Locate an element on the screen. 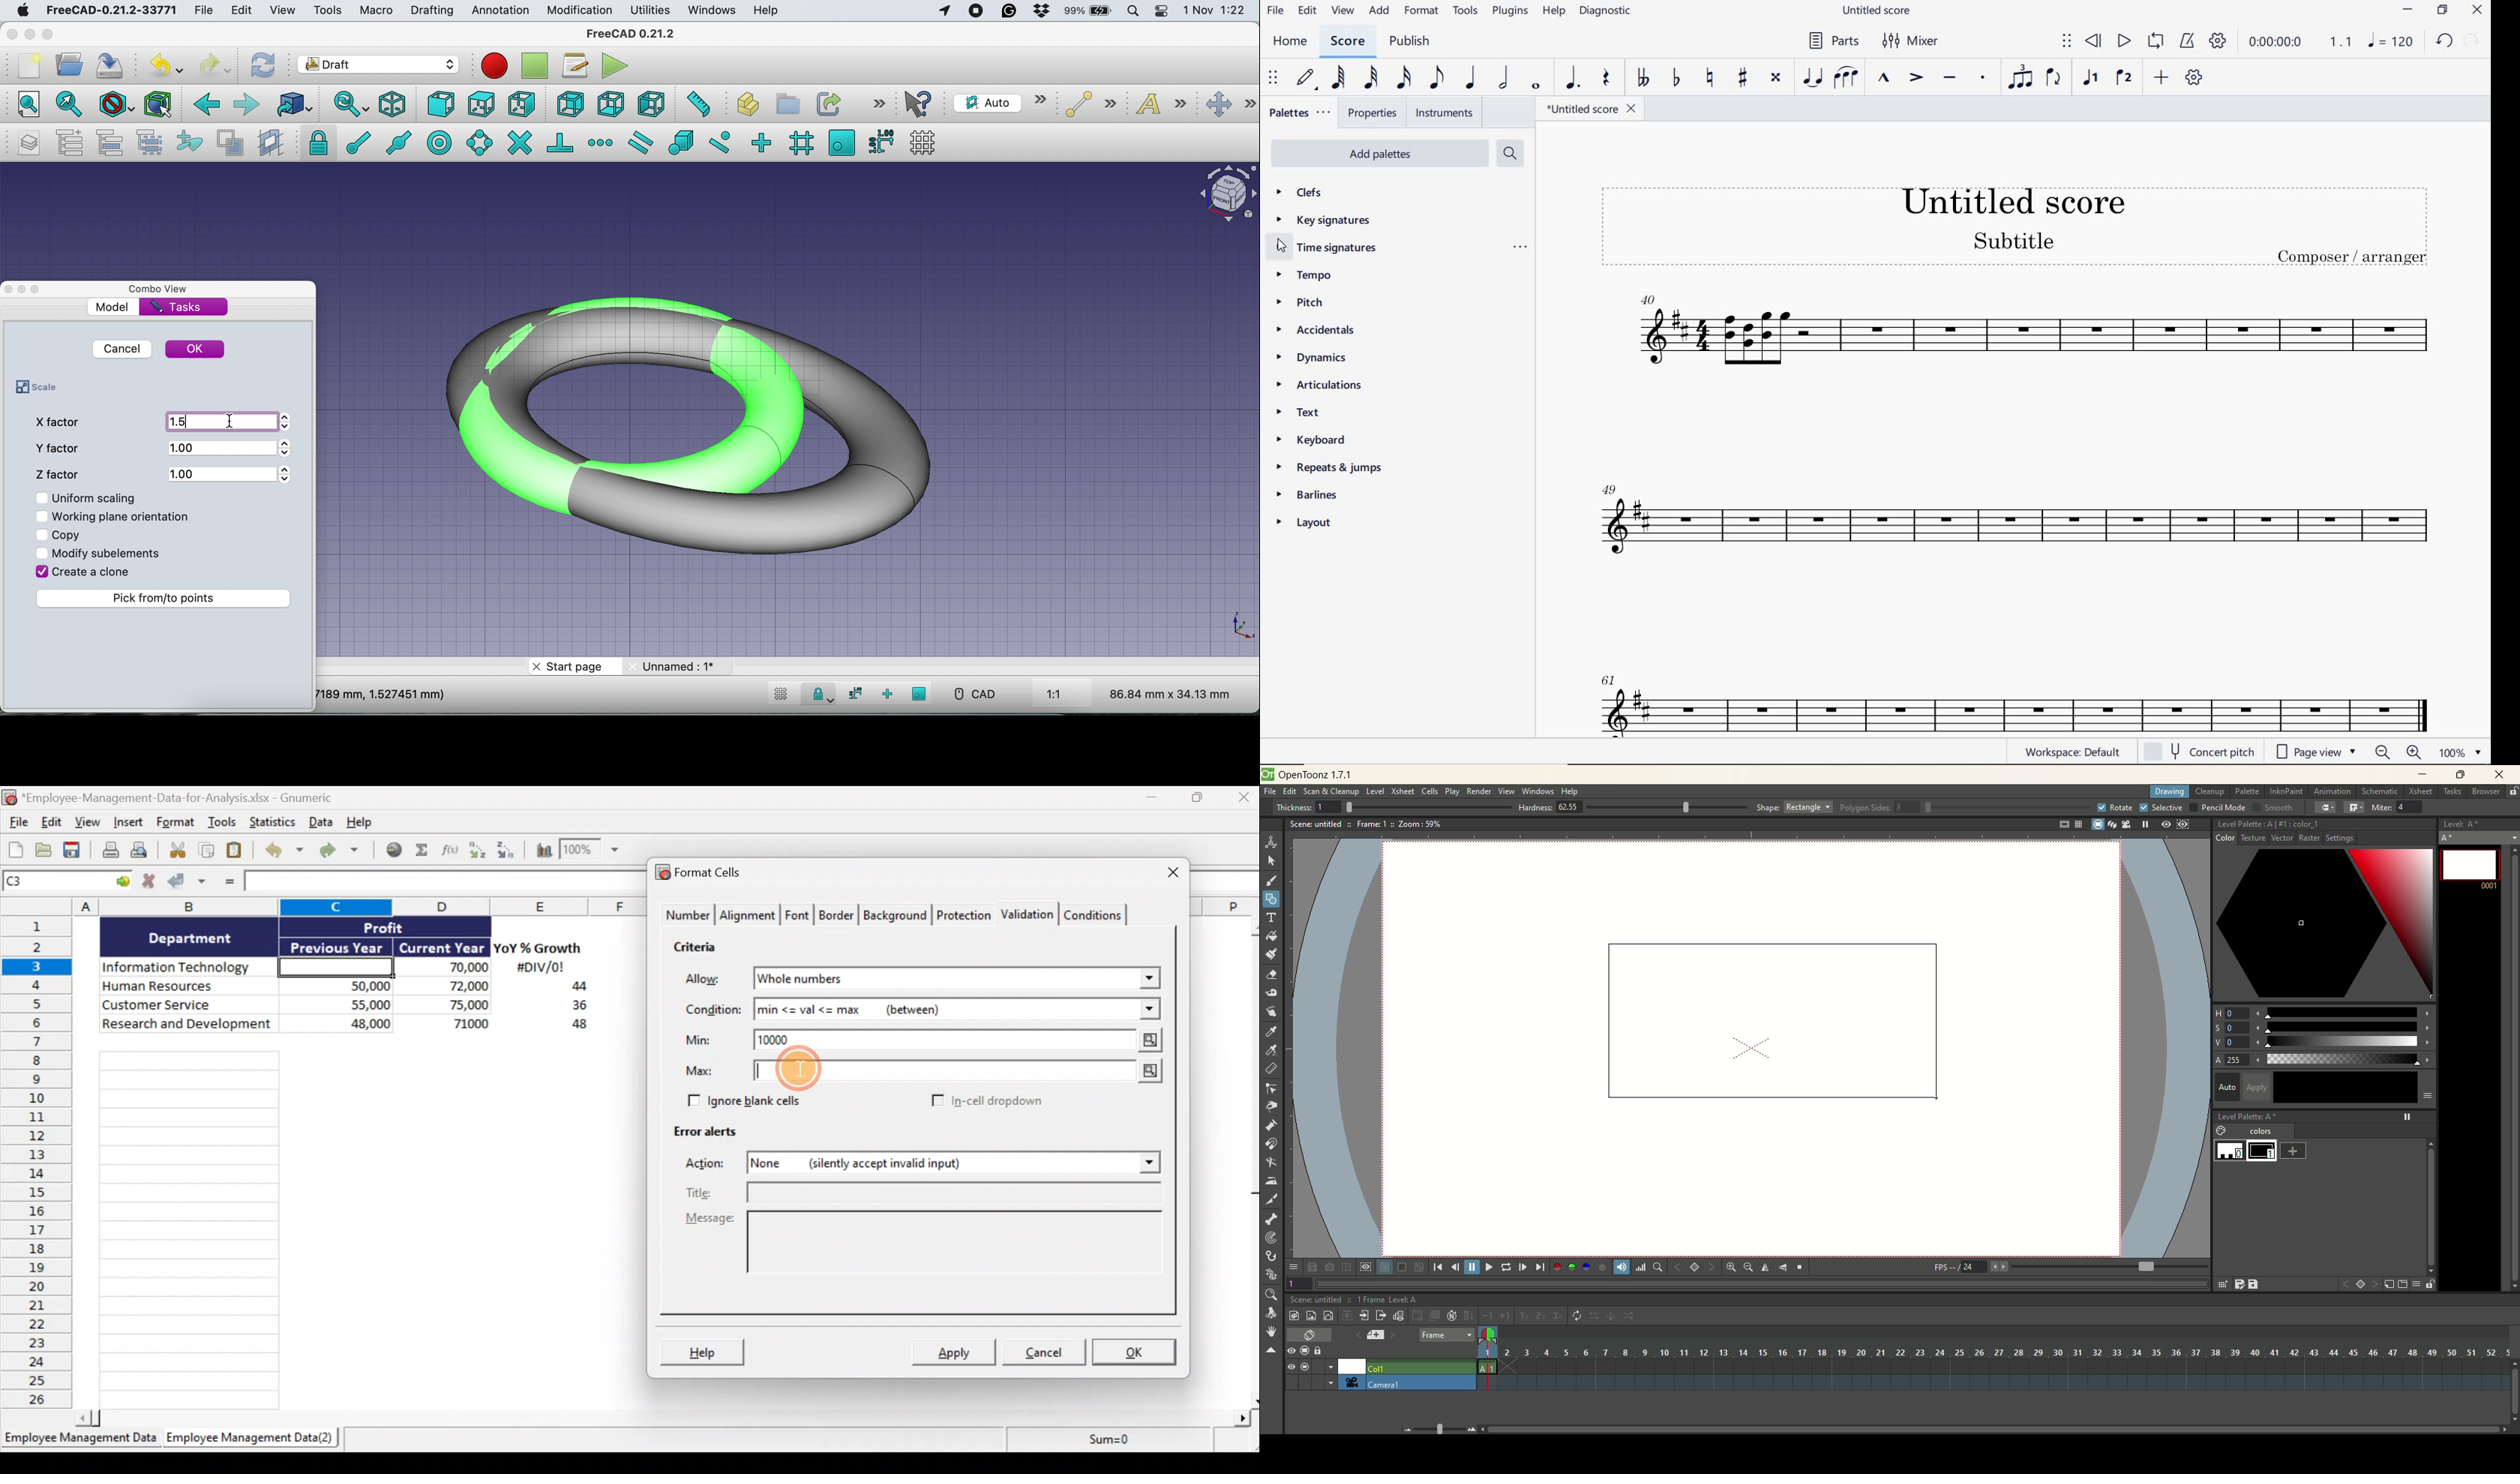 This screenshot has width=2520, height=1484. snap working plane is located at coordinates (920, 694).